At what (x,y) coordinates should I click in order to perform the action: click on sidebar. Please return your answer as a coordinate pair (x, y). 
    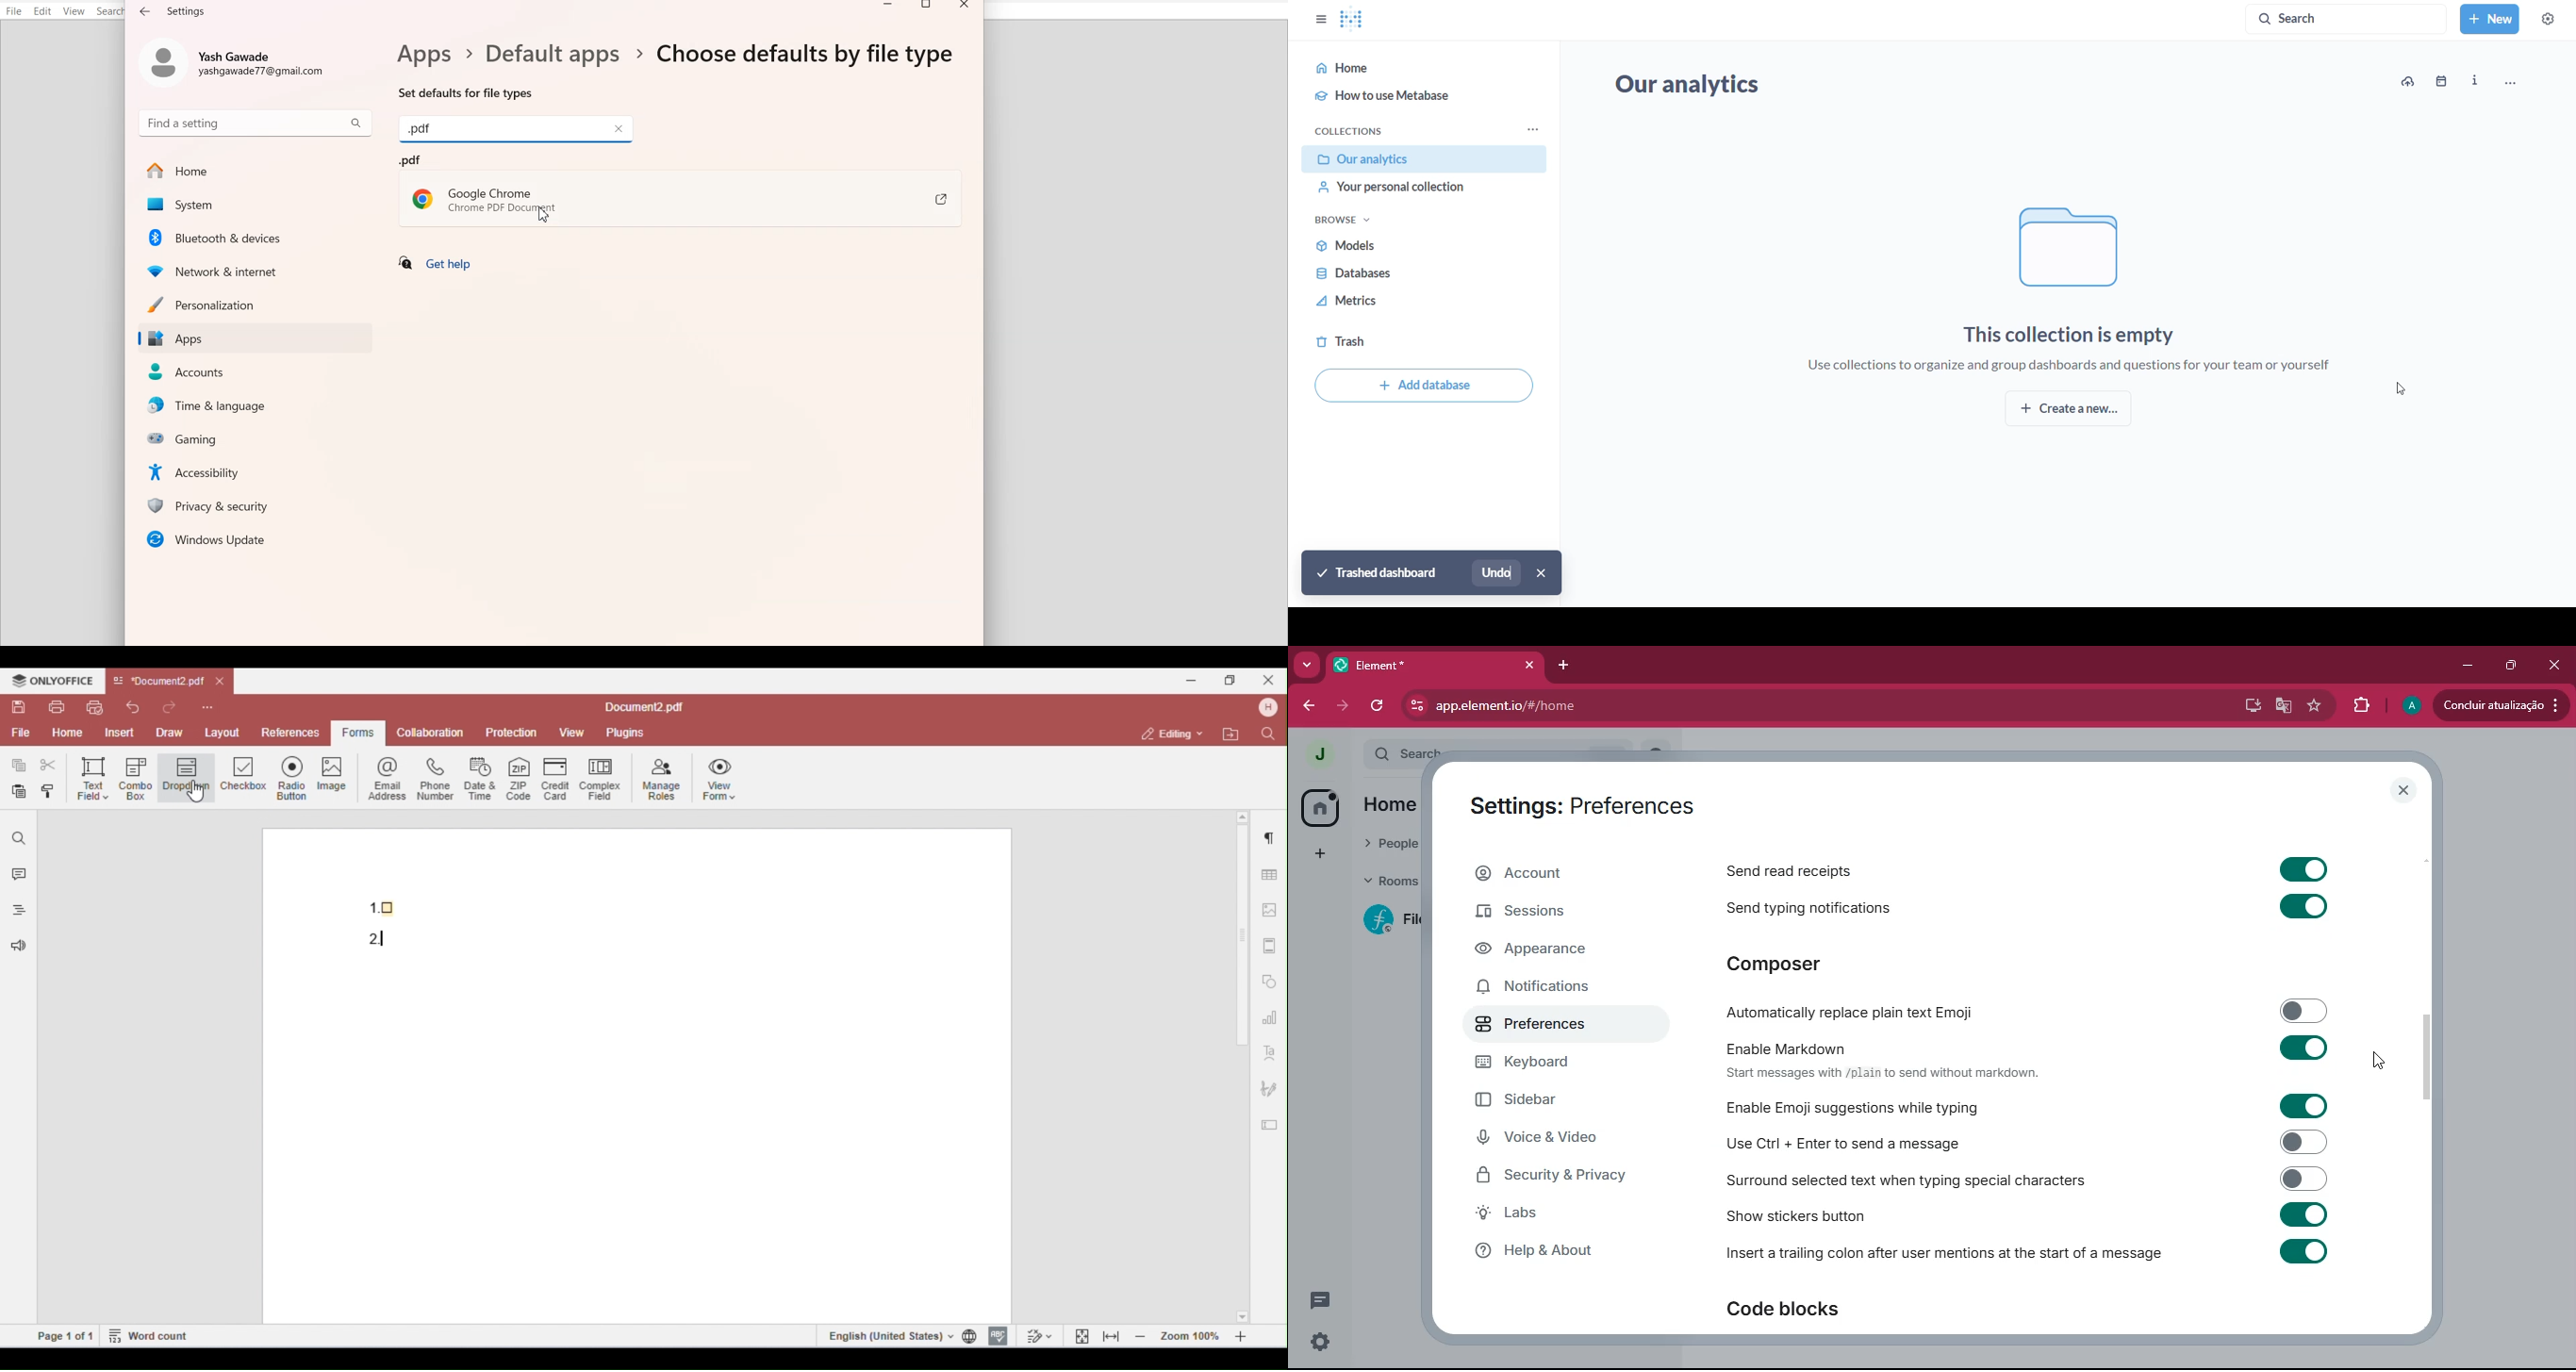
    Looking at the image, I should click on (1563, 1100).